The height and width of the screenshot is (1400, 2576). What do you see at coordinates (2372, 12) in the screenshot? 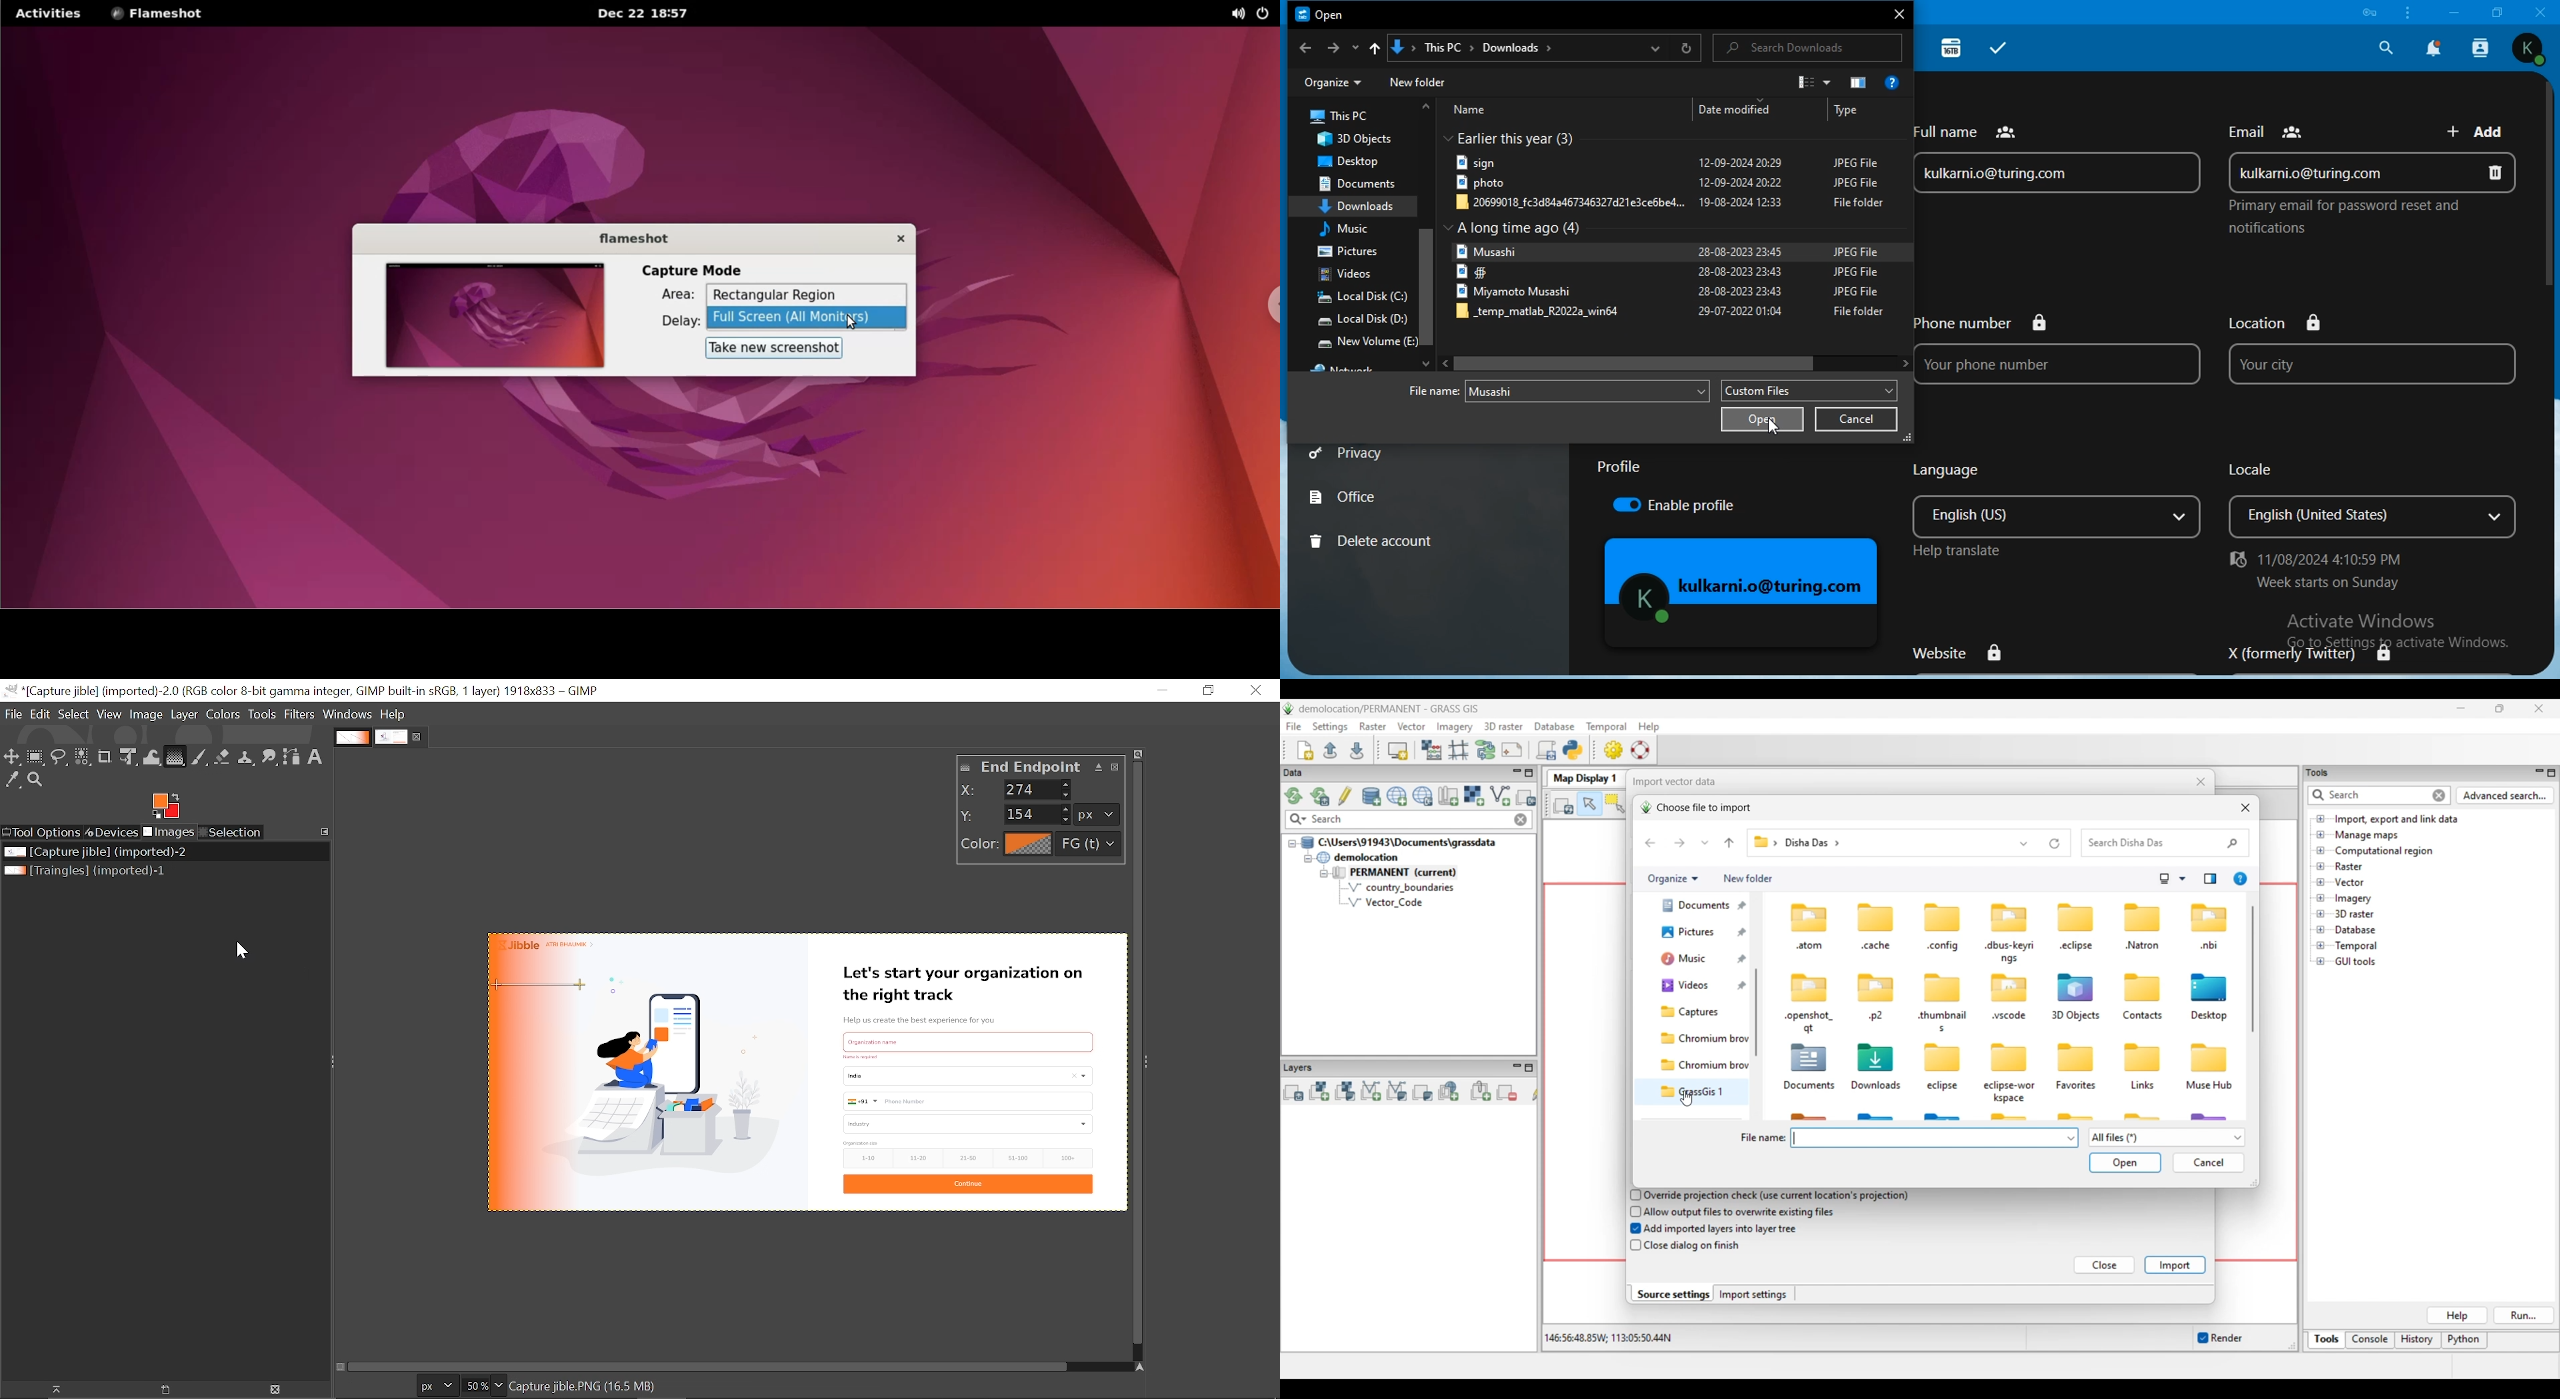
I see `icon` at bounding box center [2372, 12].